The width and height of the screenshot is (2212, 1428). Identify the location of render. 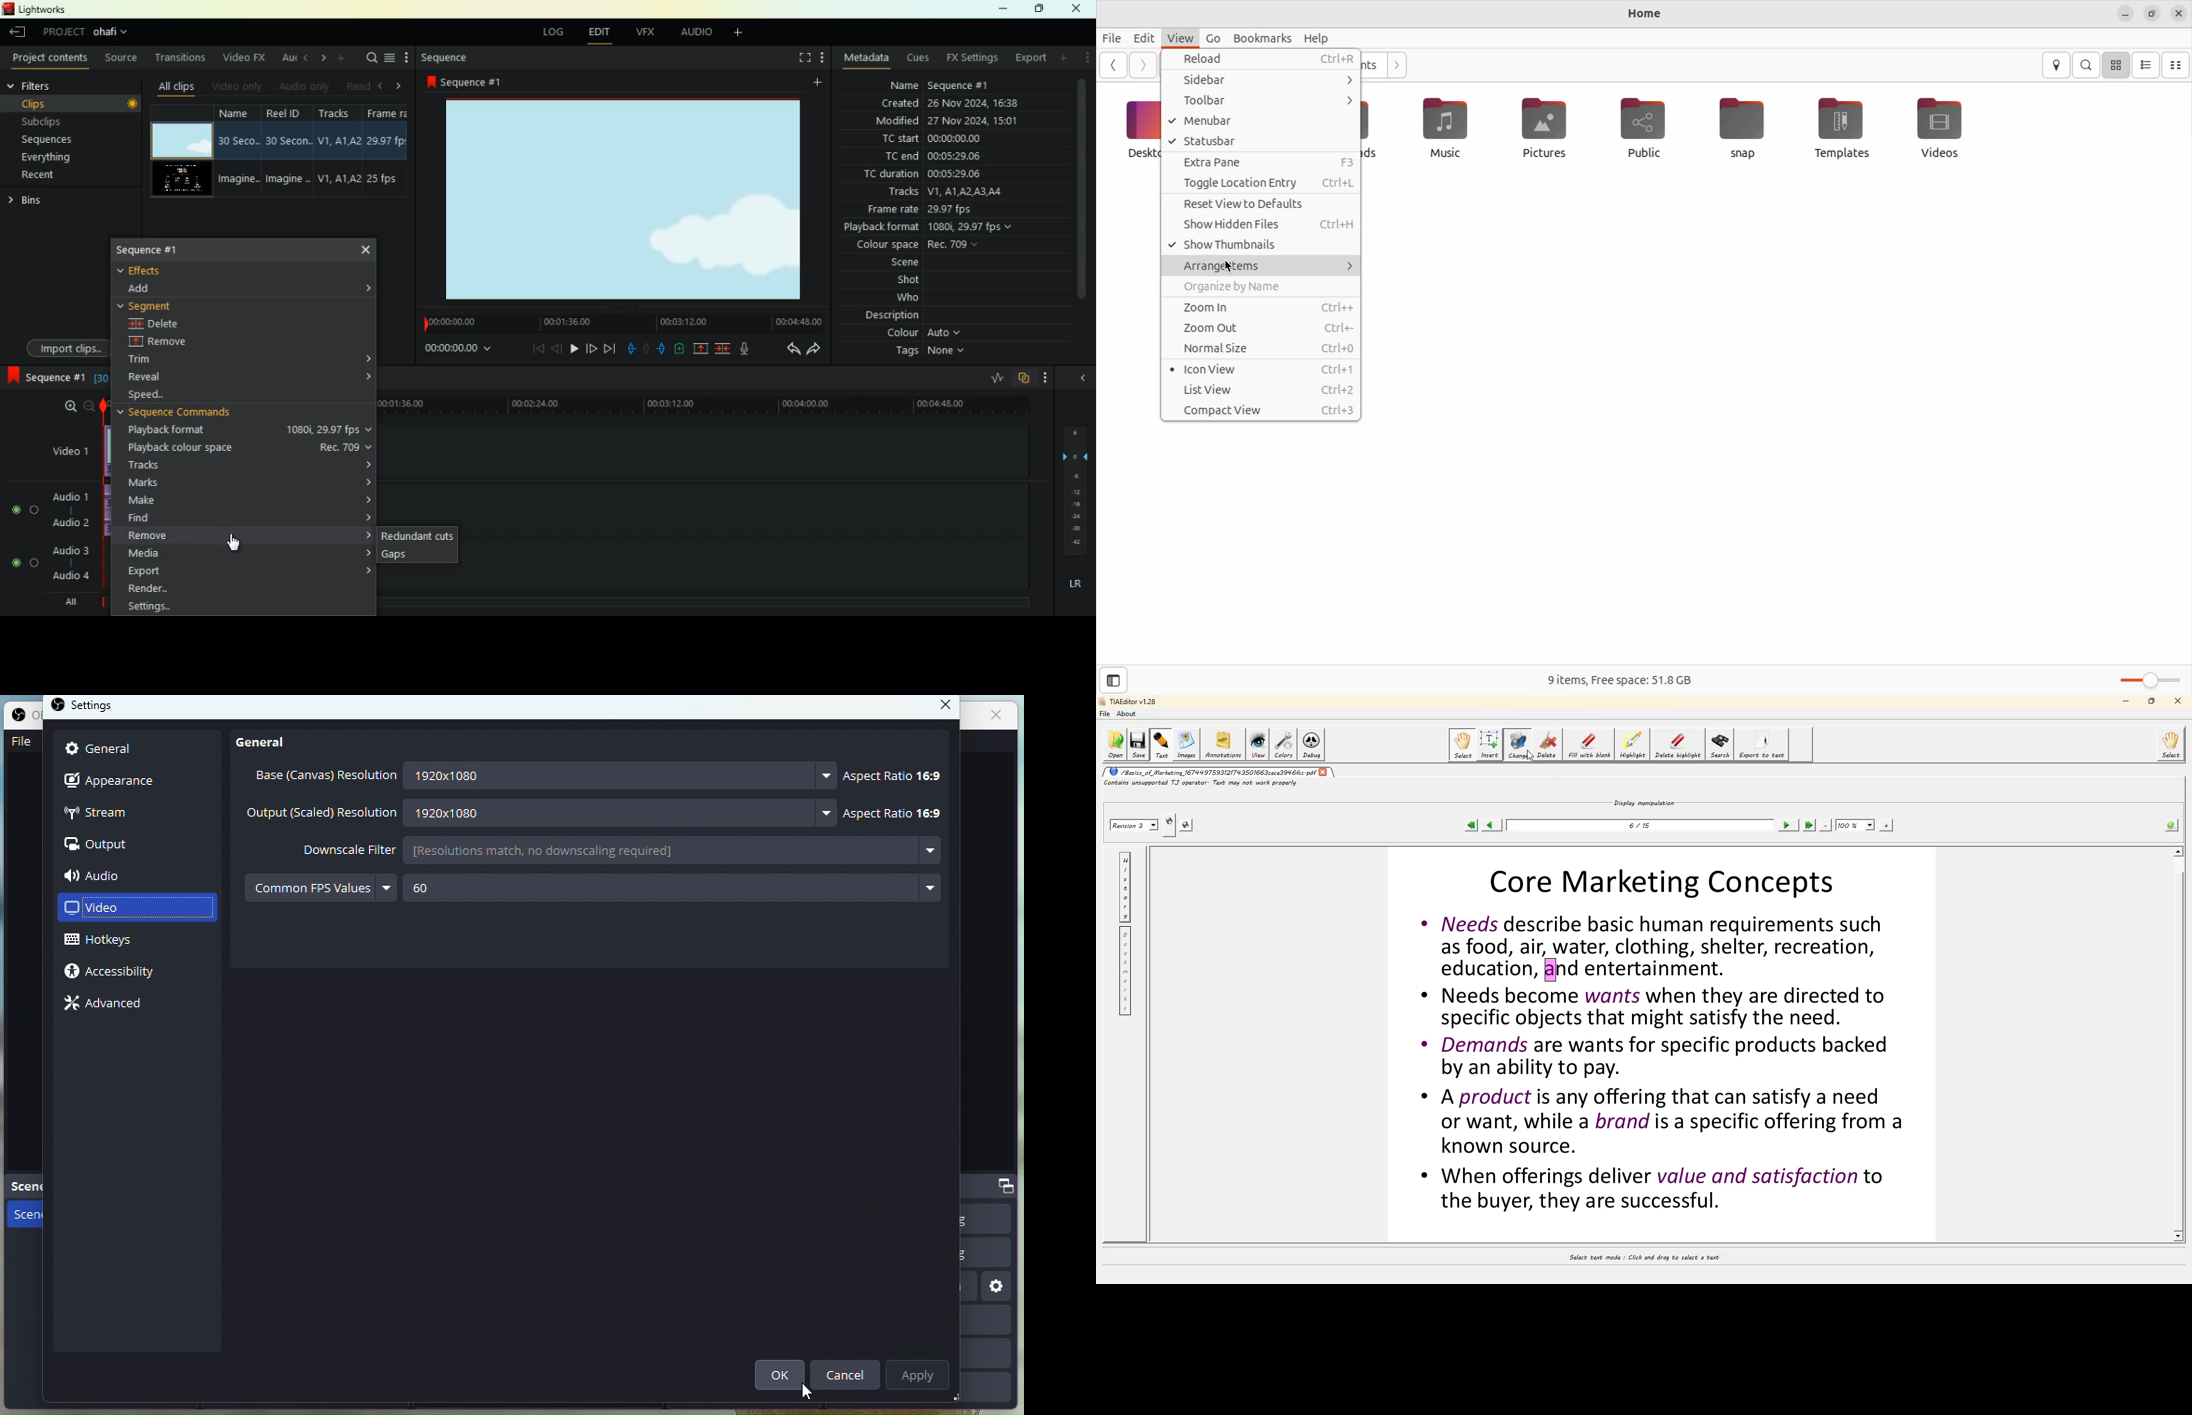
(246, 592).